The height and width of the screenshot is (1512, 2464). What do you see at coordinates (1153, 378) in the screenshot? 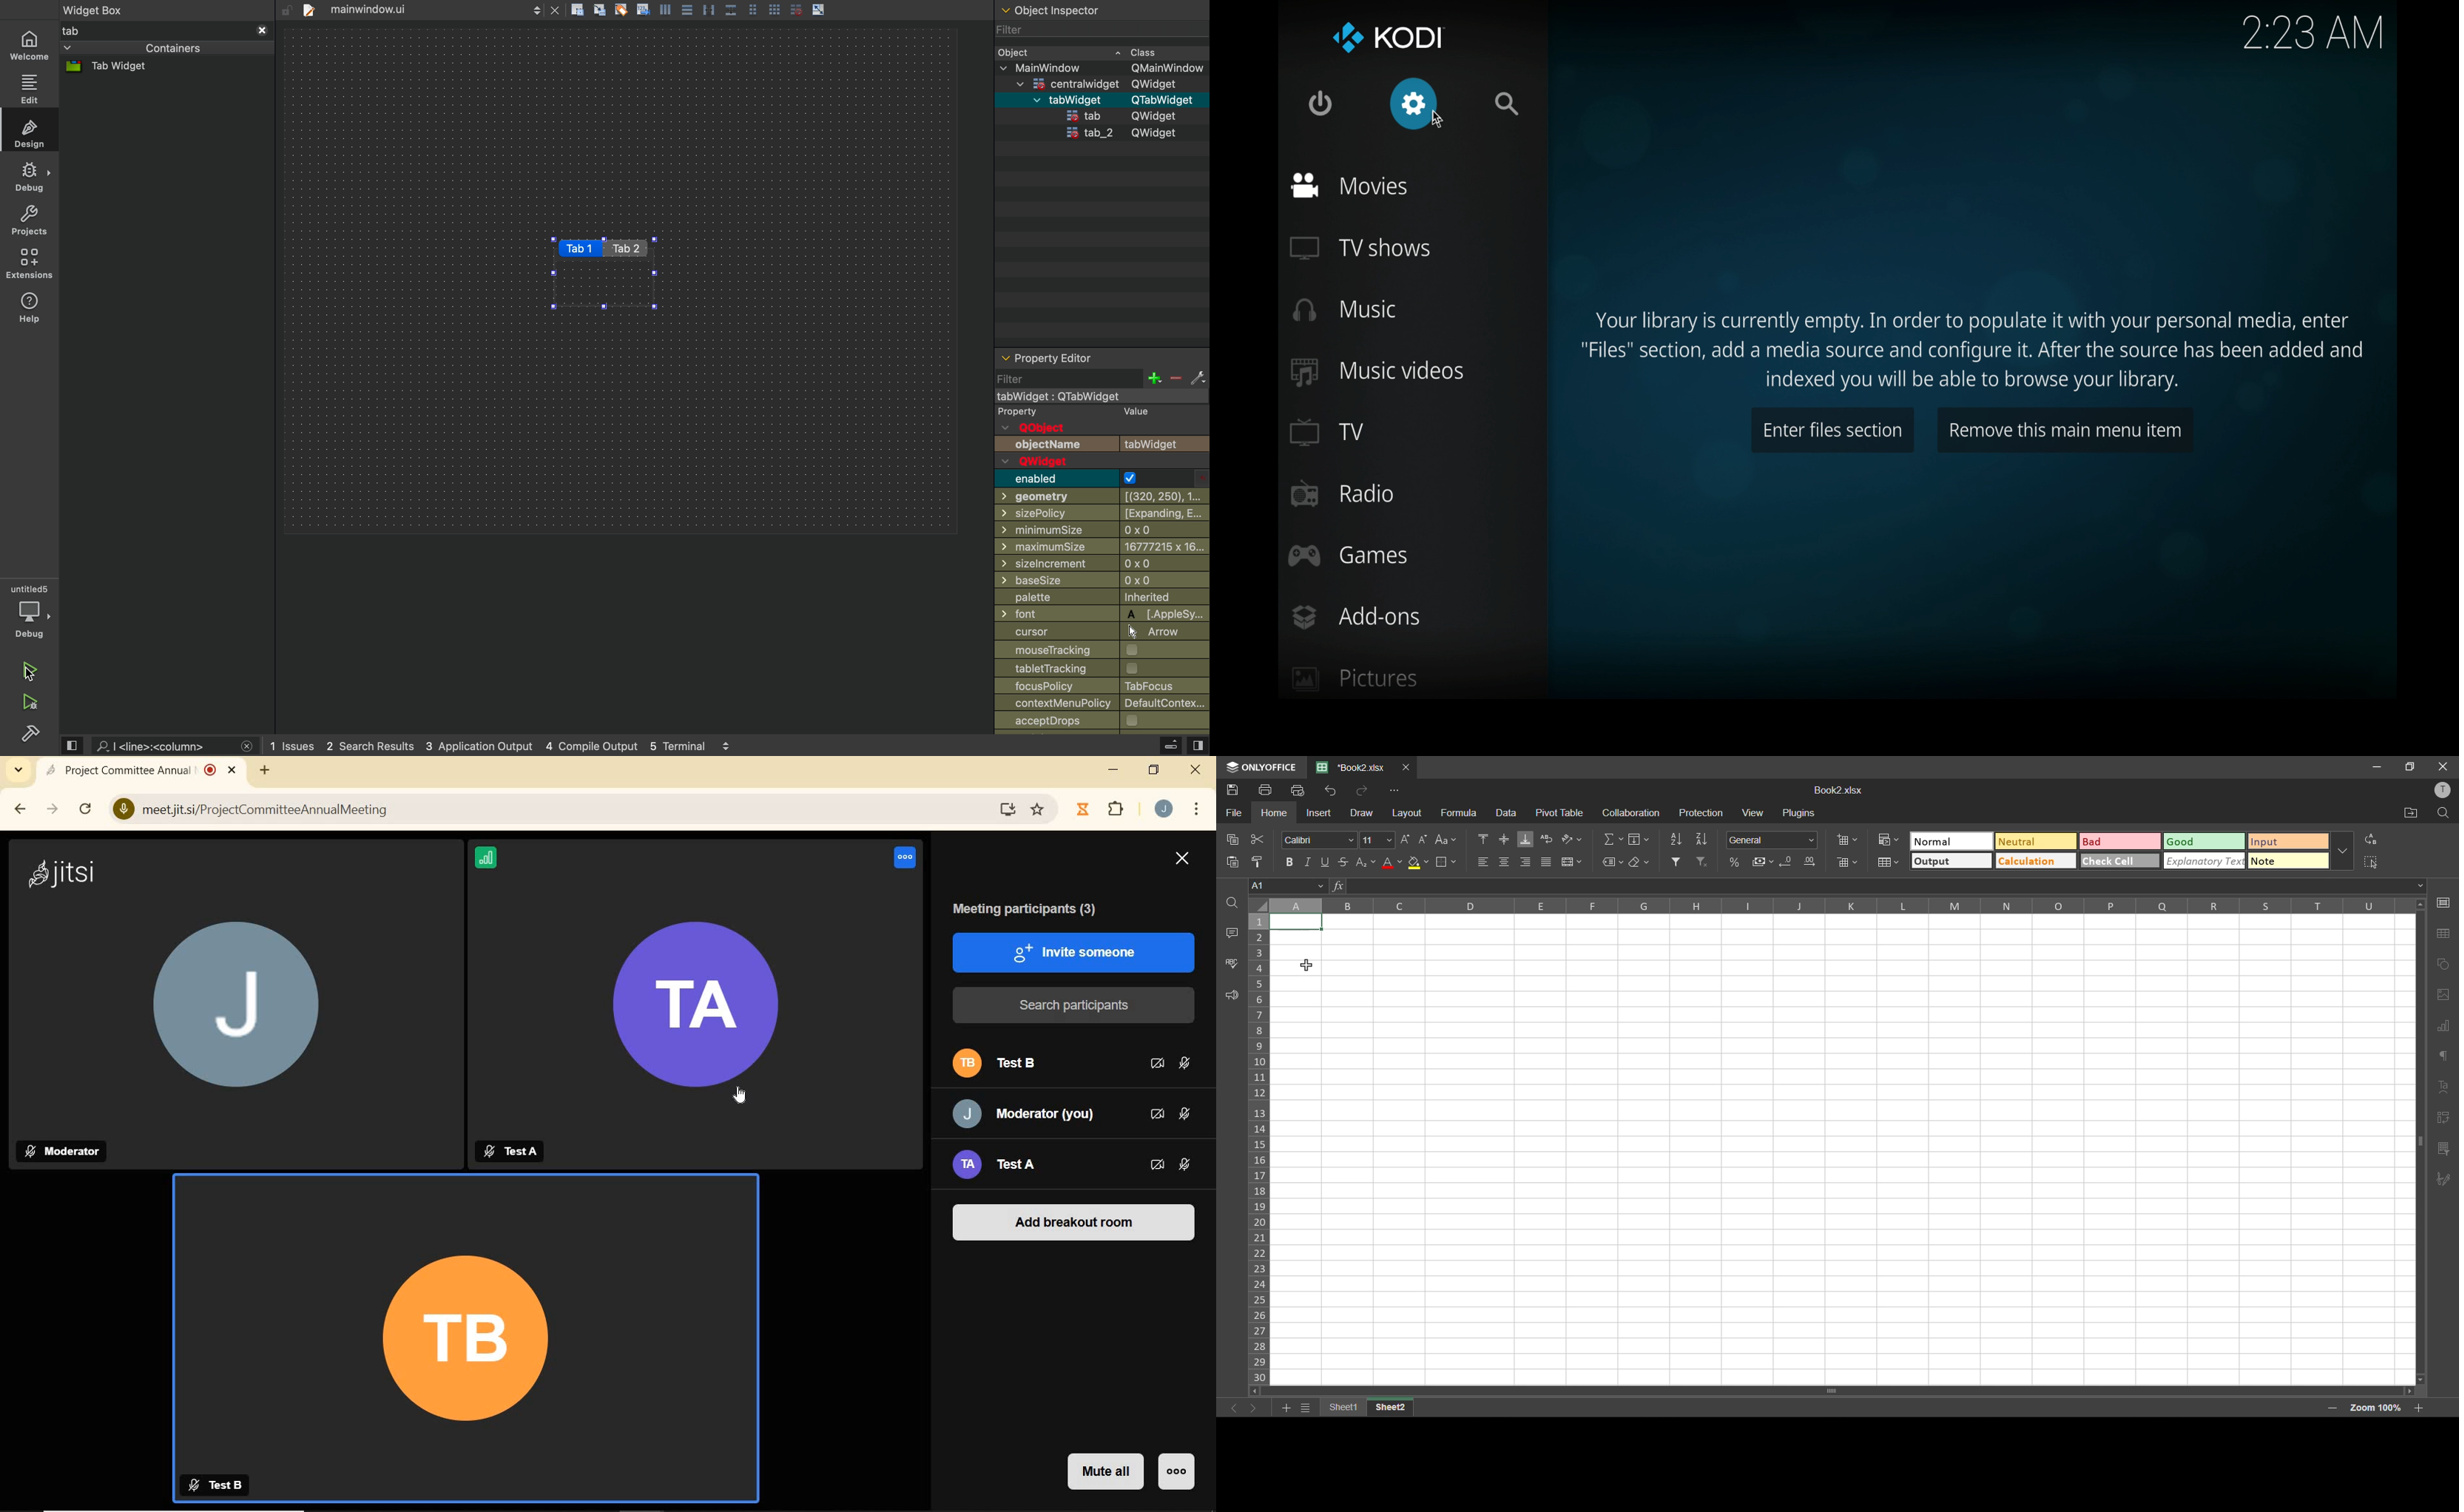
I see `plus` at bounding box center [1153, 378].